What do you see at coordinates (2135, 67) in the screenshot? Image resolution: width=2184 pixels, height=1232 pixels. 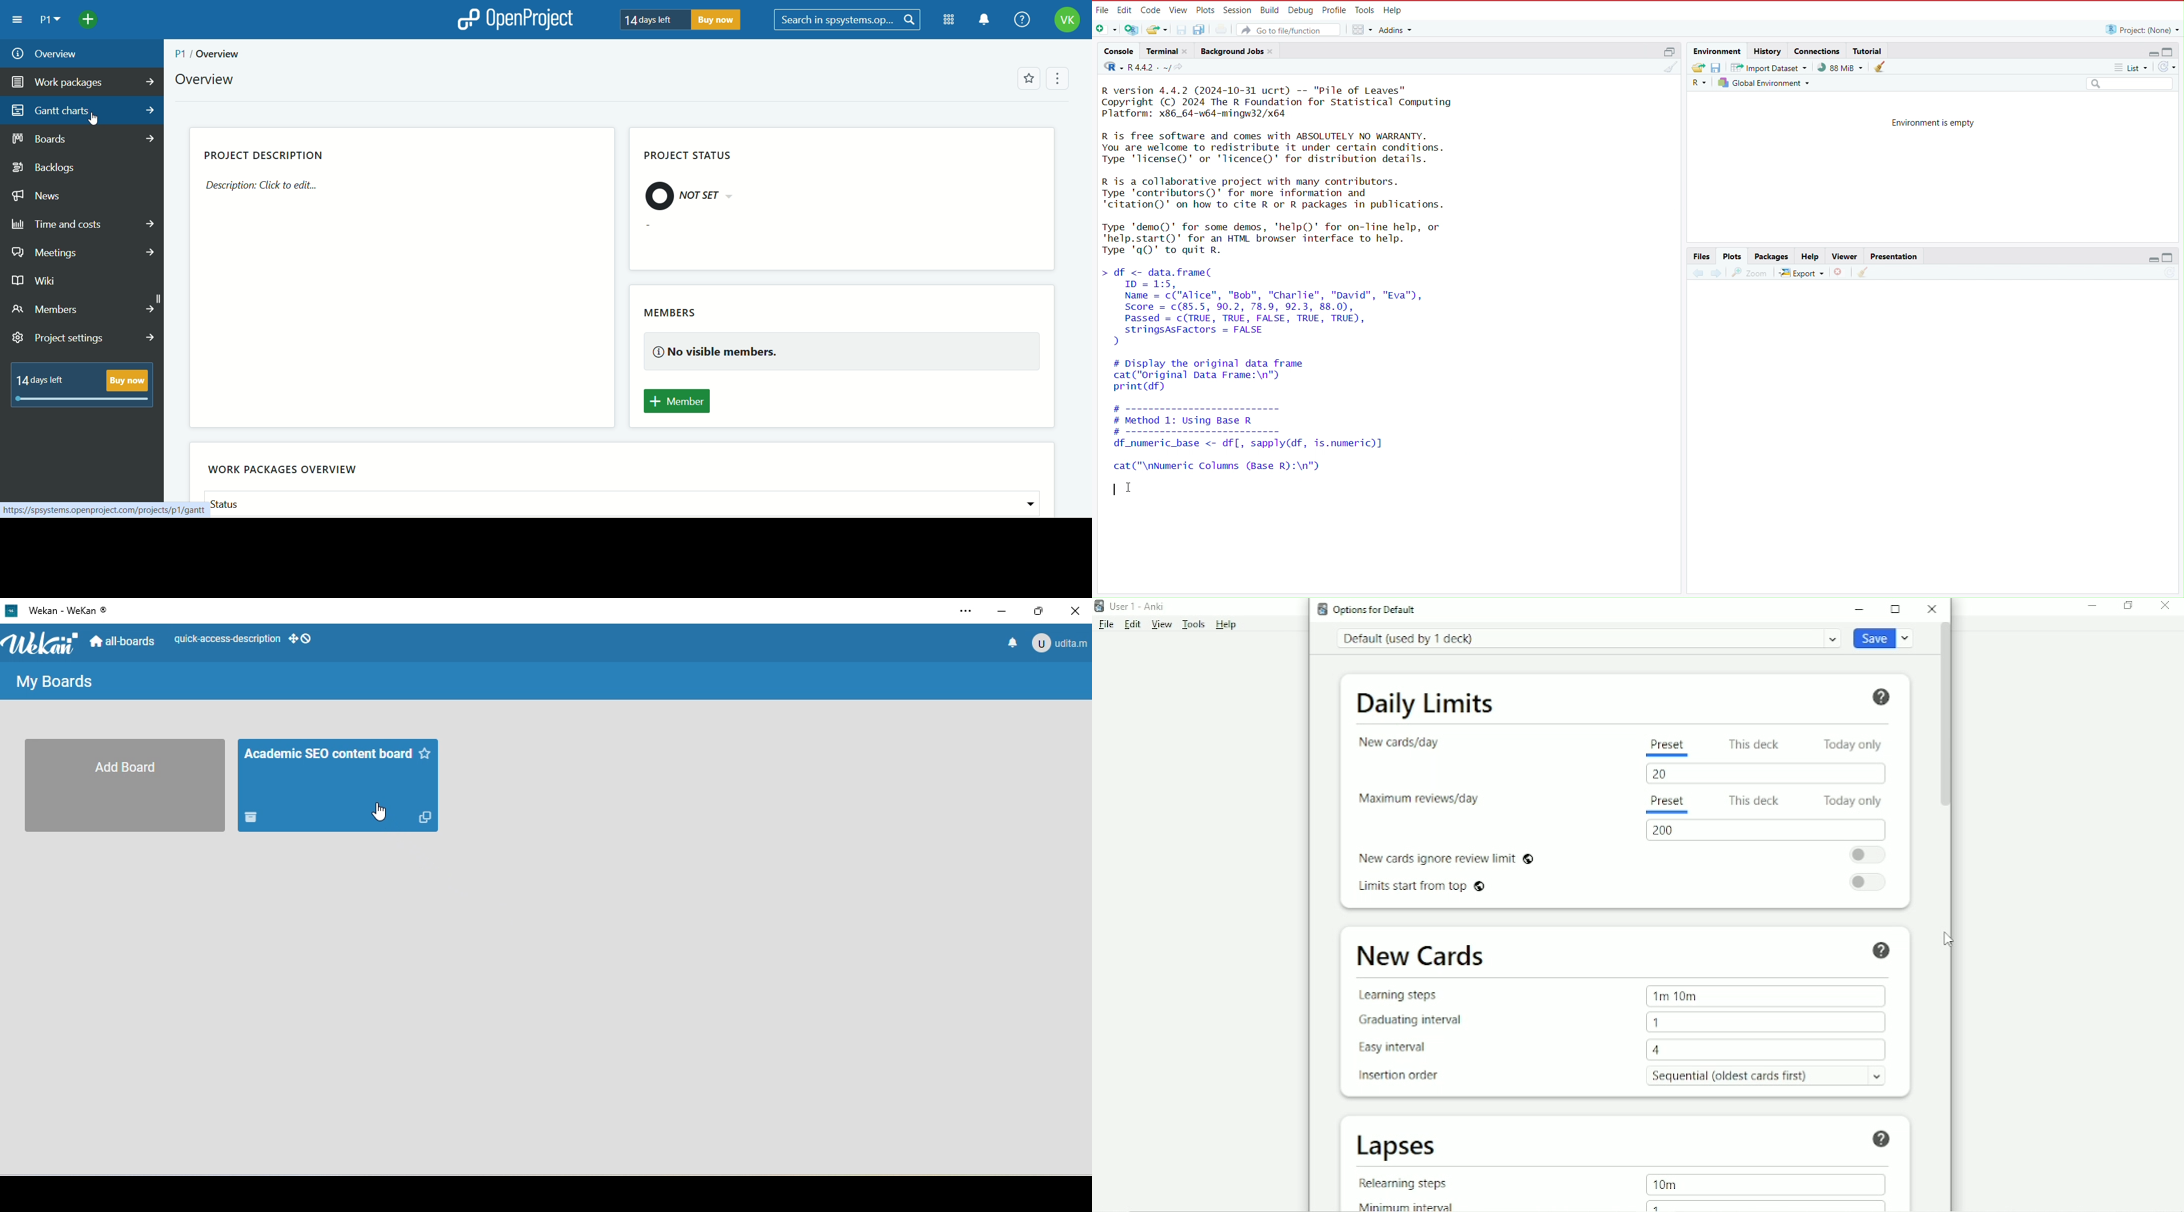 I see `list` at bounding box center [2135, 67].